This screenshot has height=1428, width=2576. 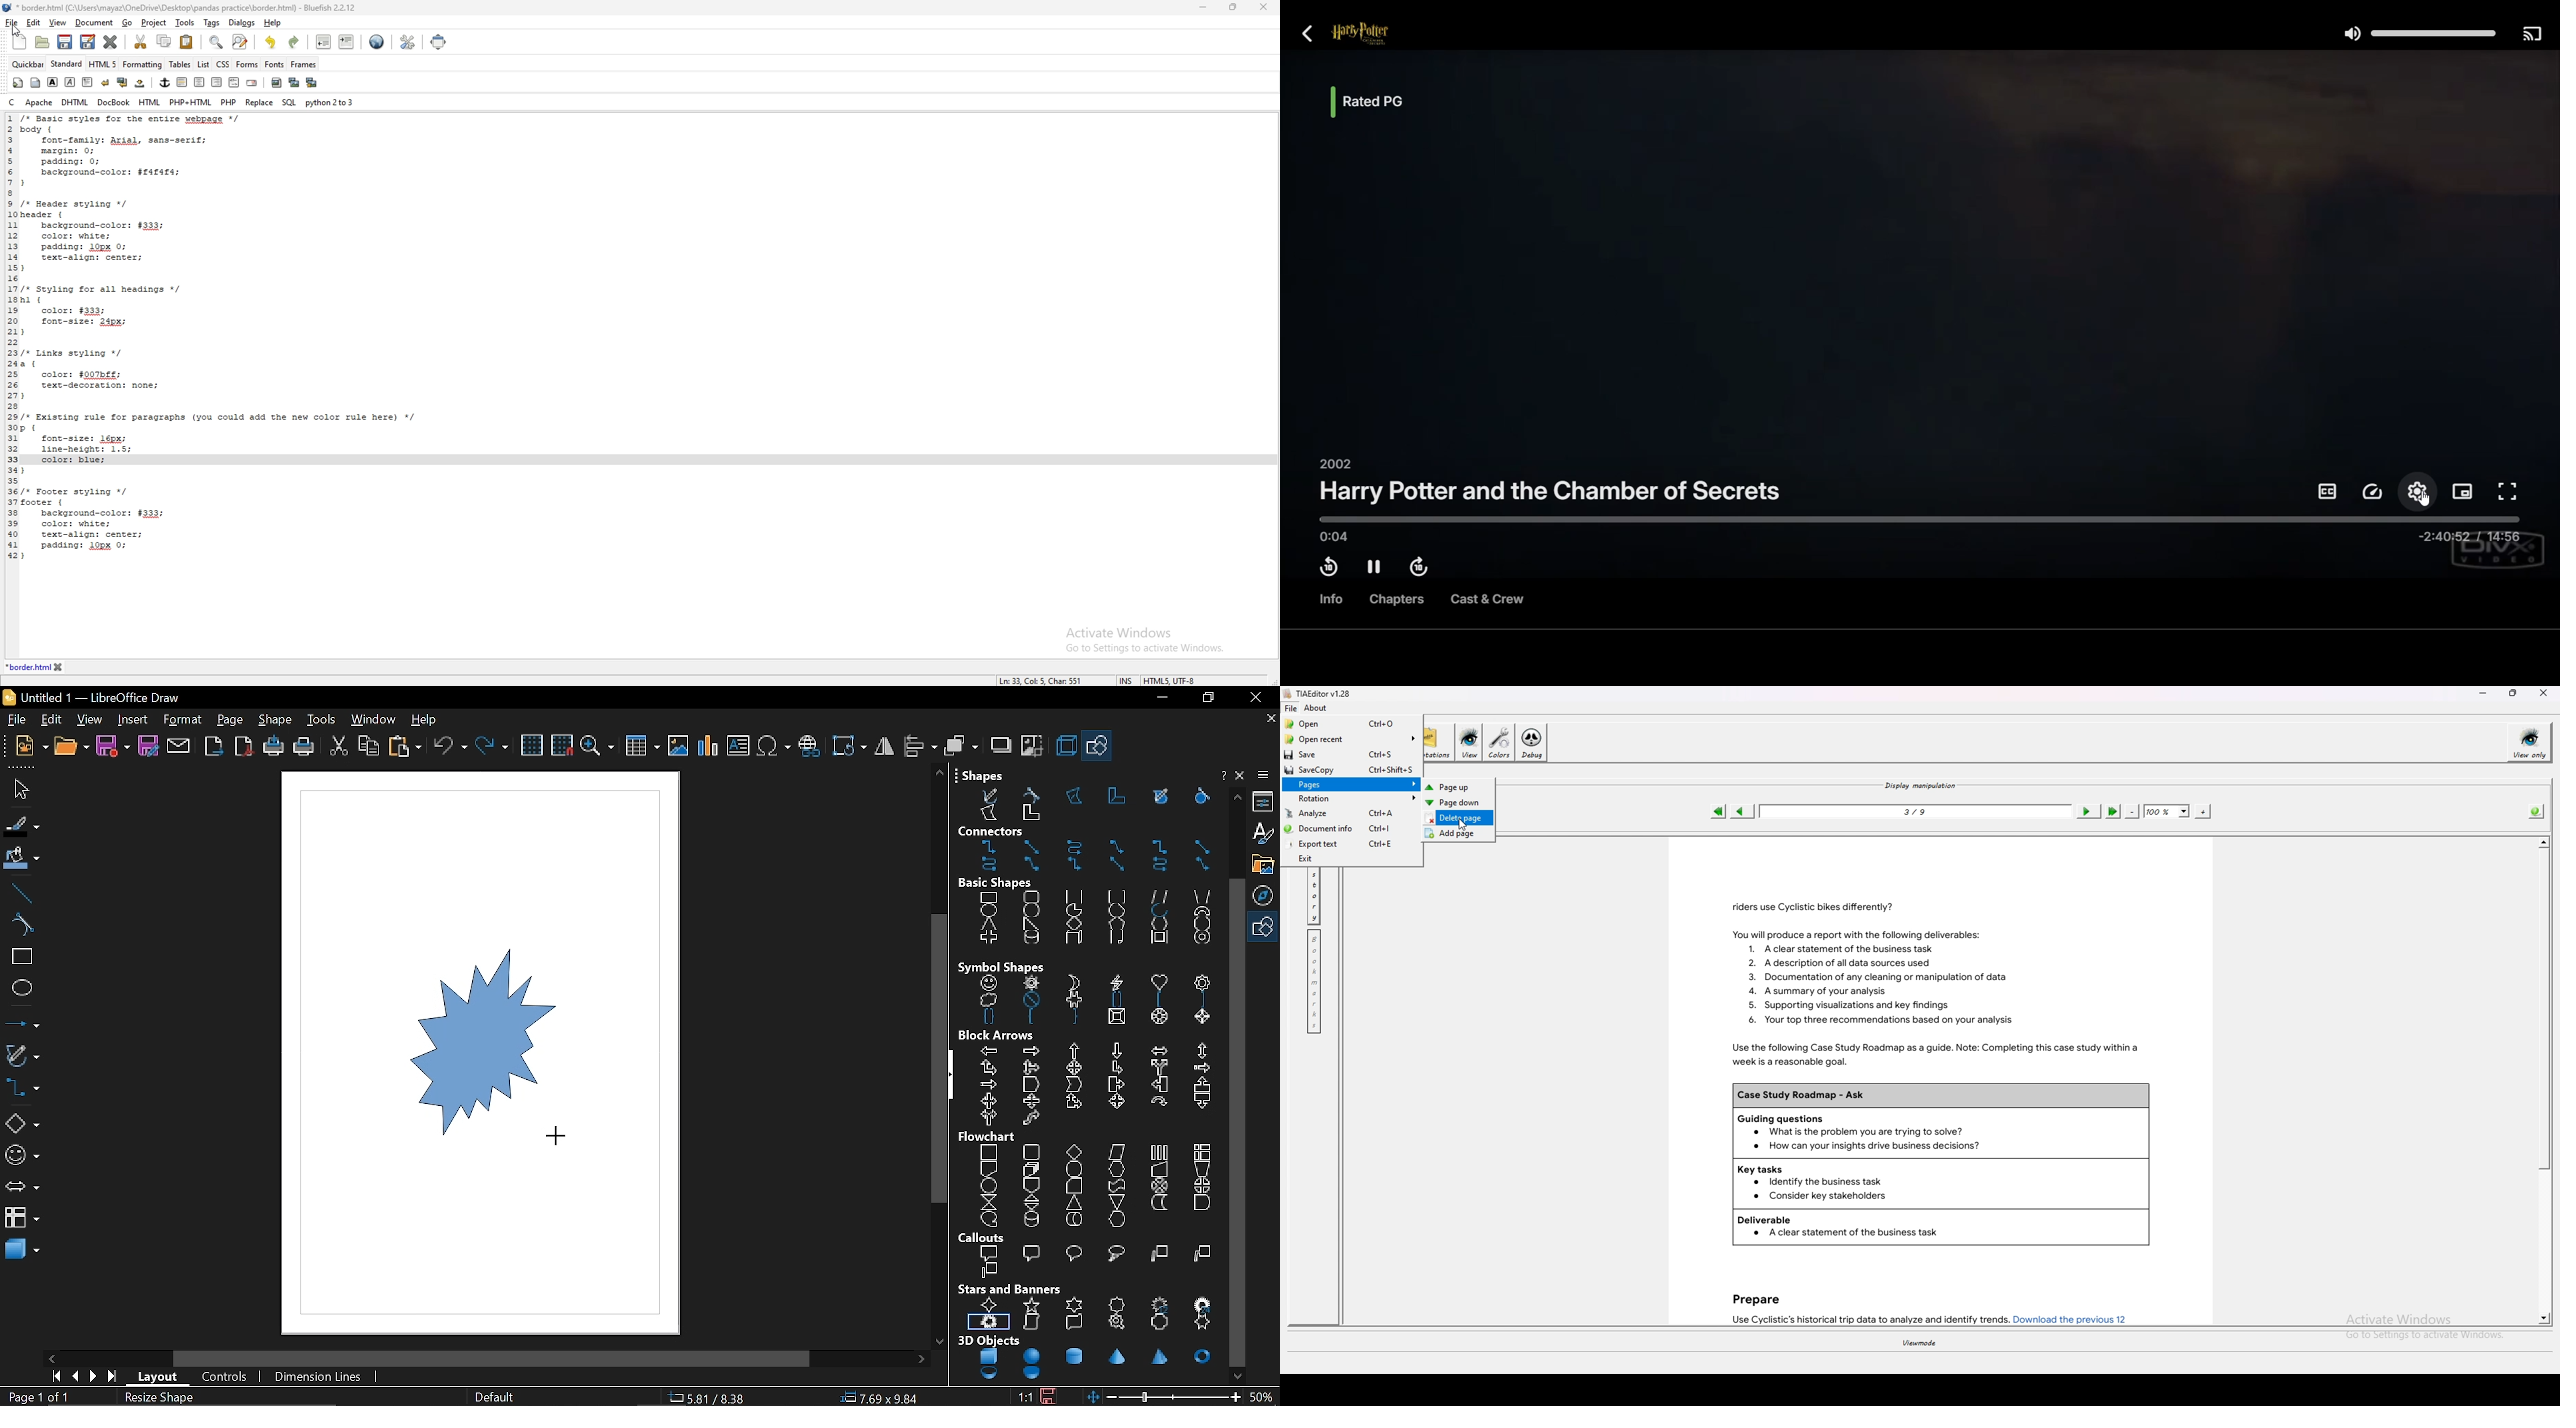 I want to click on Close tab, so click(x=1269, y=717).